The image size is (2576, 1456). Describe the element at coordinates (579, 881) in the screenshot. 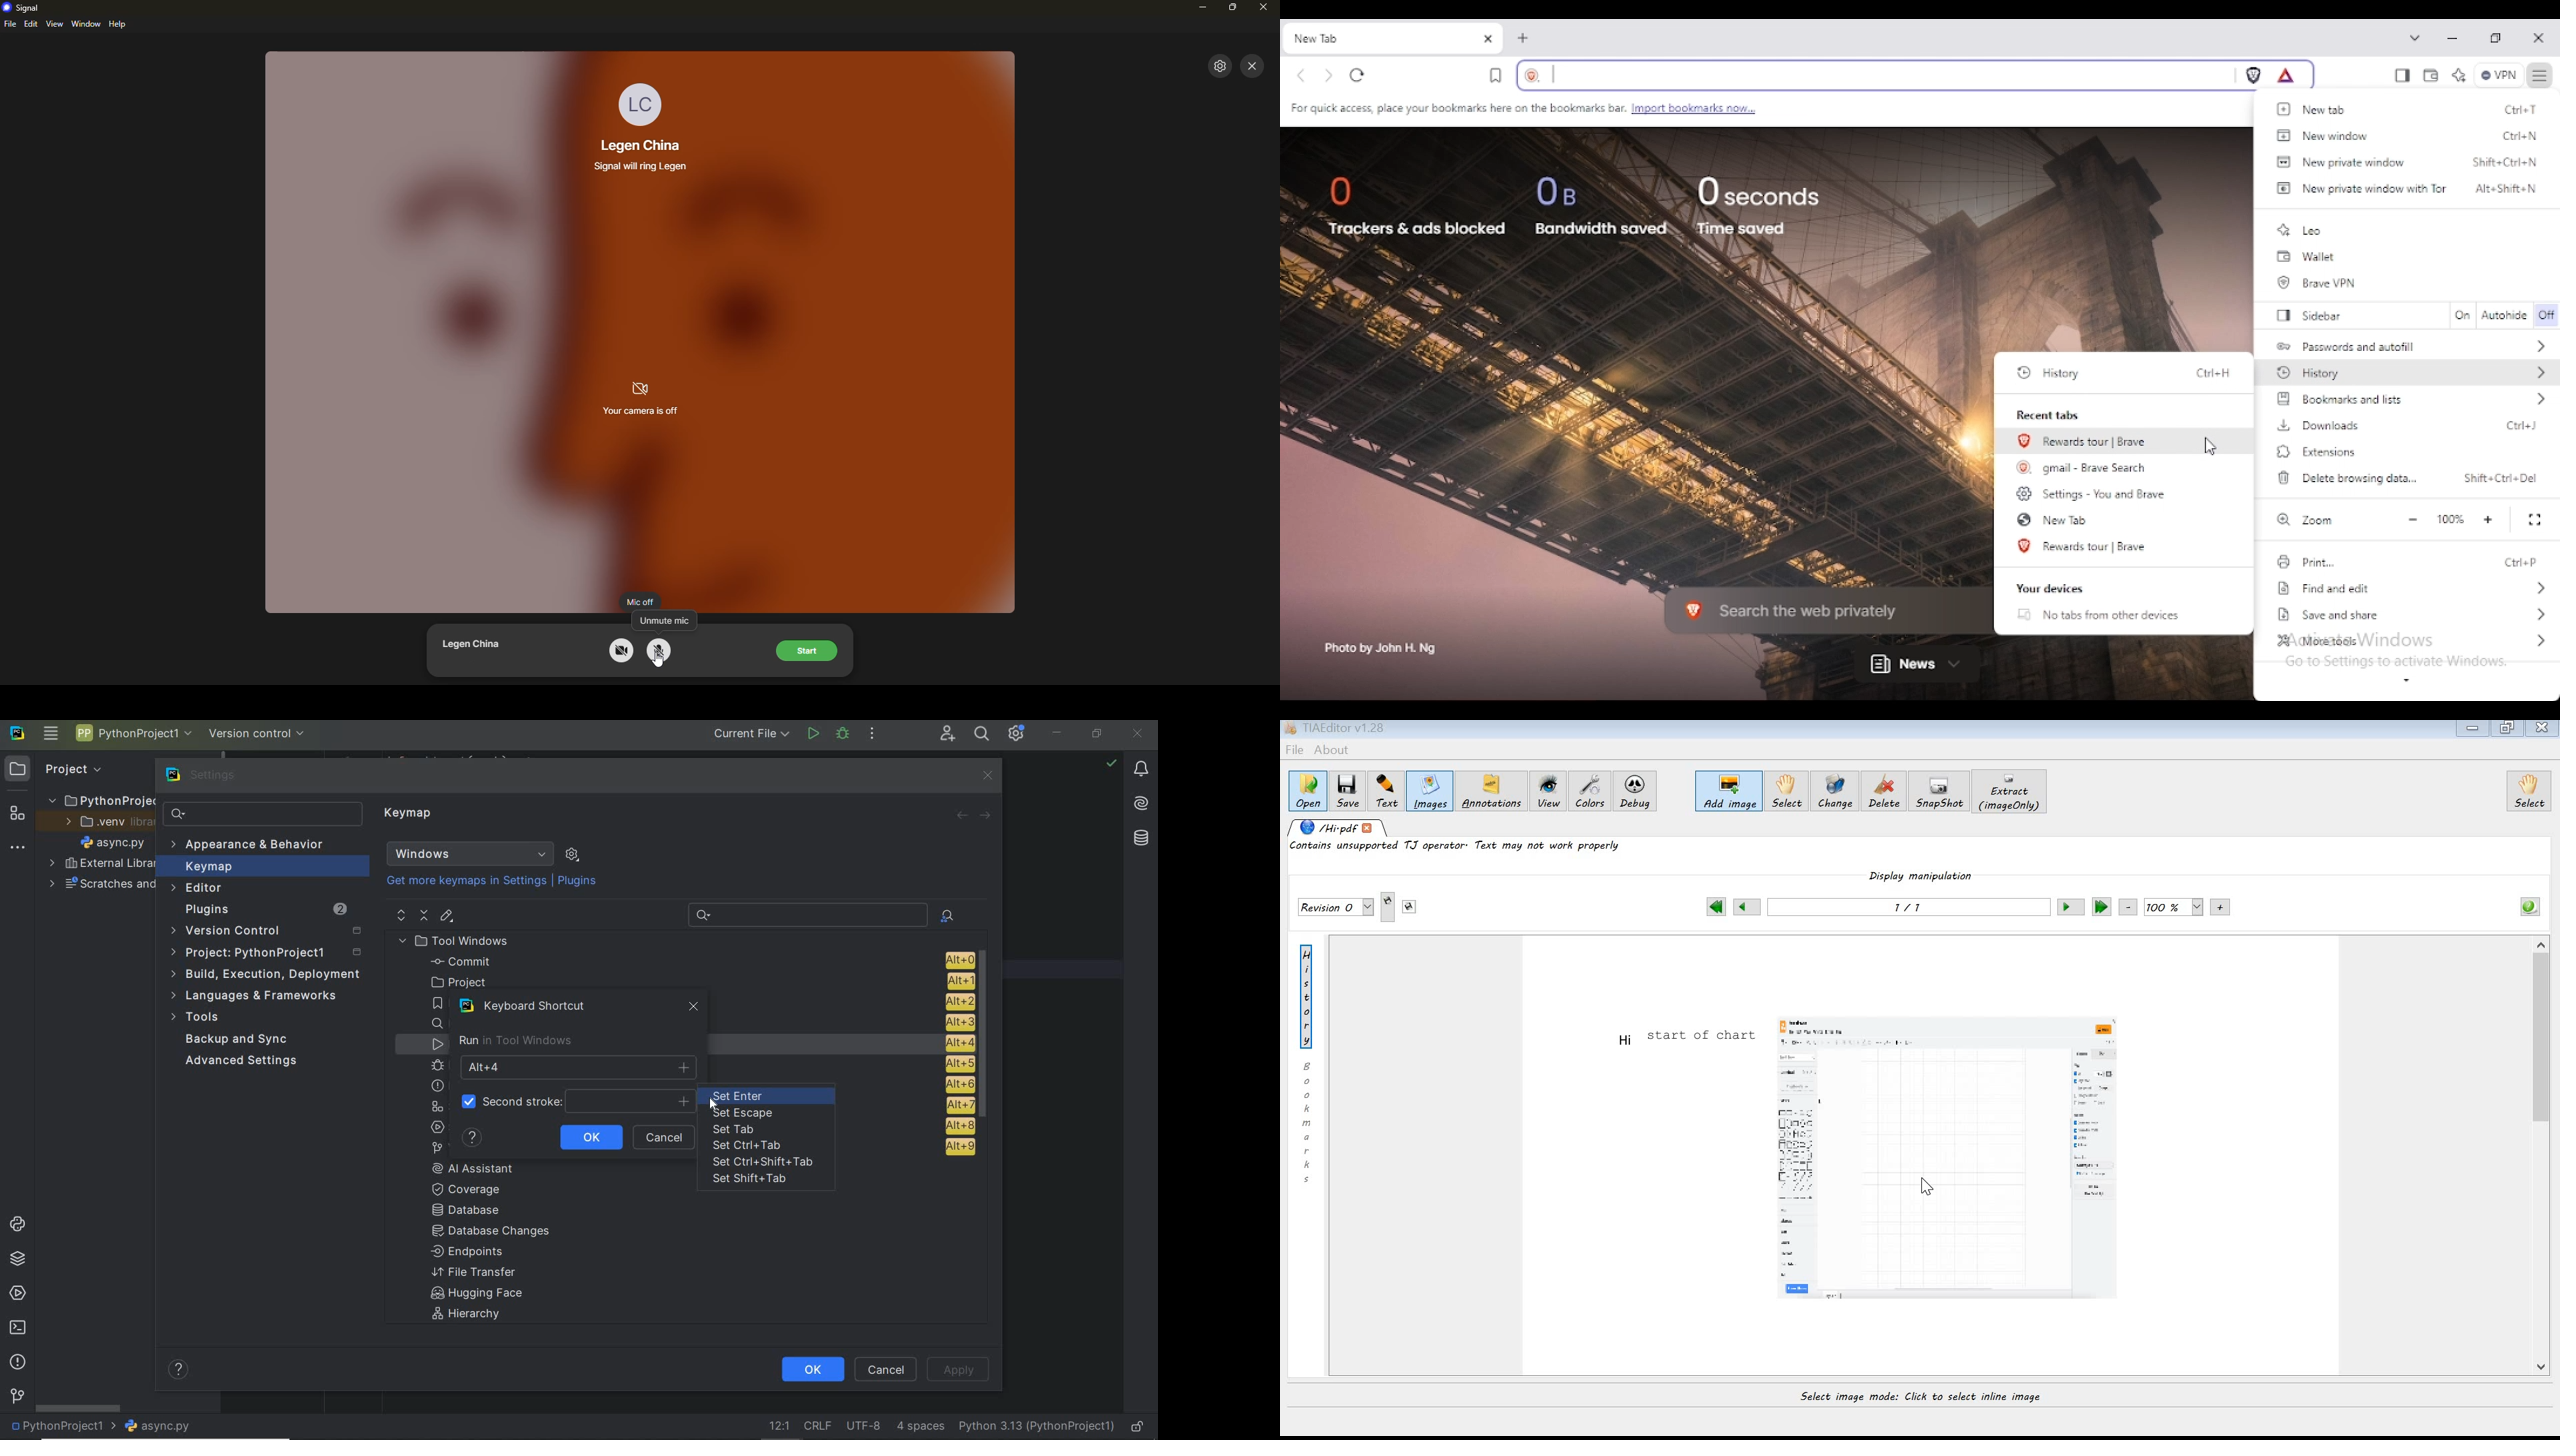

I see `Plugins` at that location.